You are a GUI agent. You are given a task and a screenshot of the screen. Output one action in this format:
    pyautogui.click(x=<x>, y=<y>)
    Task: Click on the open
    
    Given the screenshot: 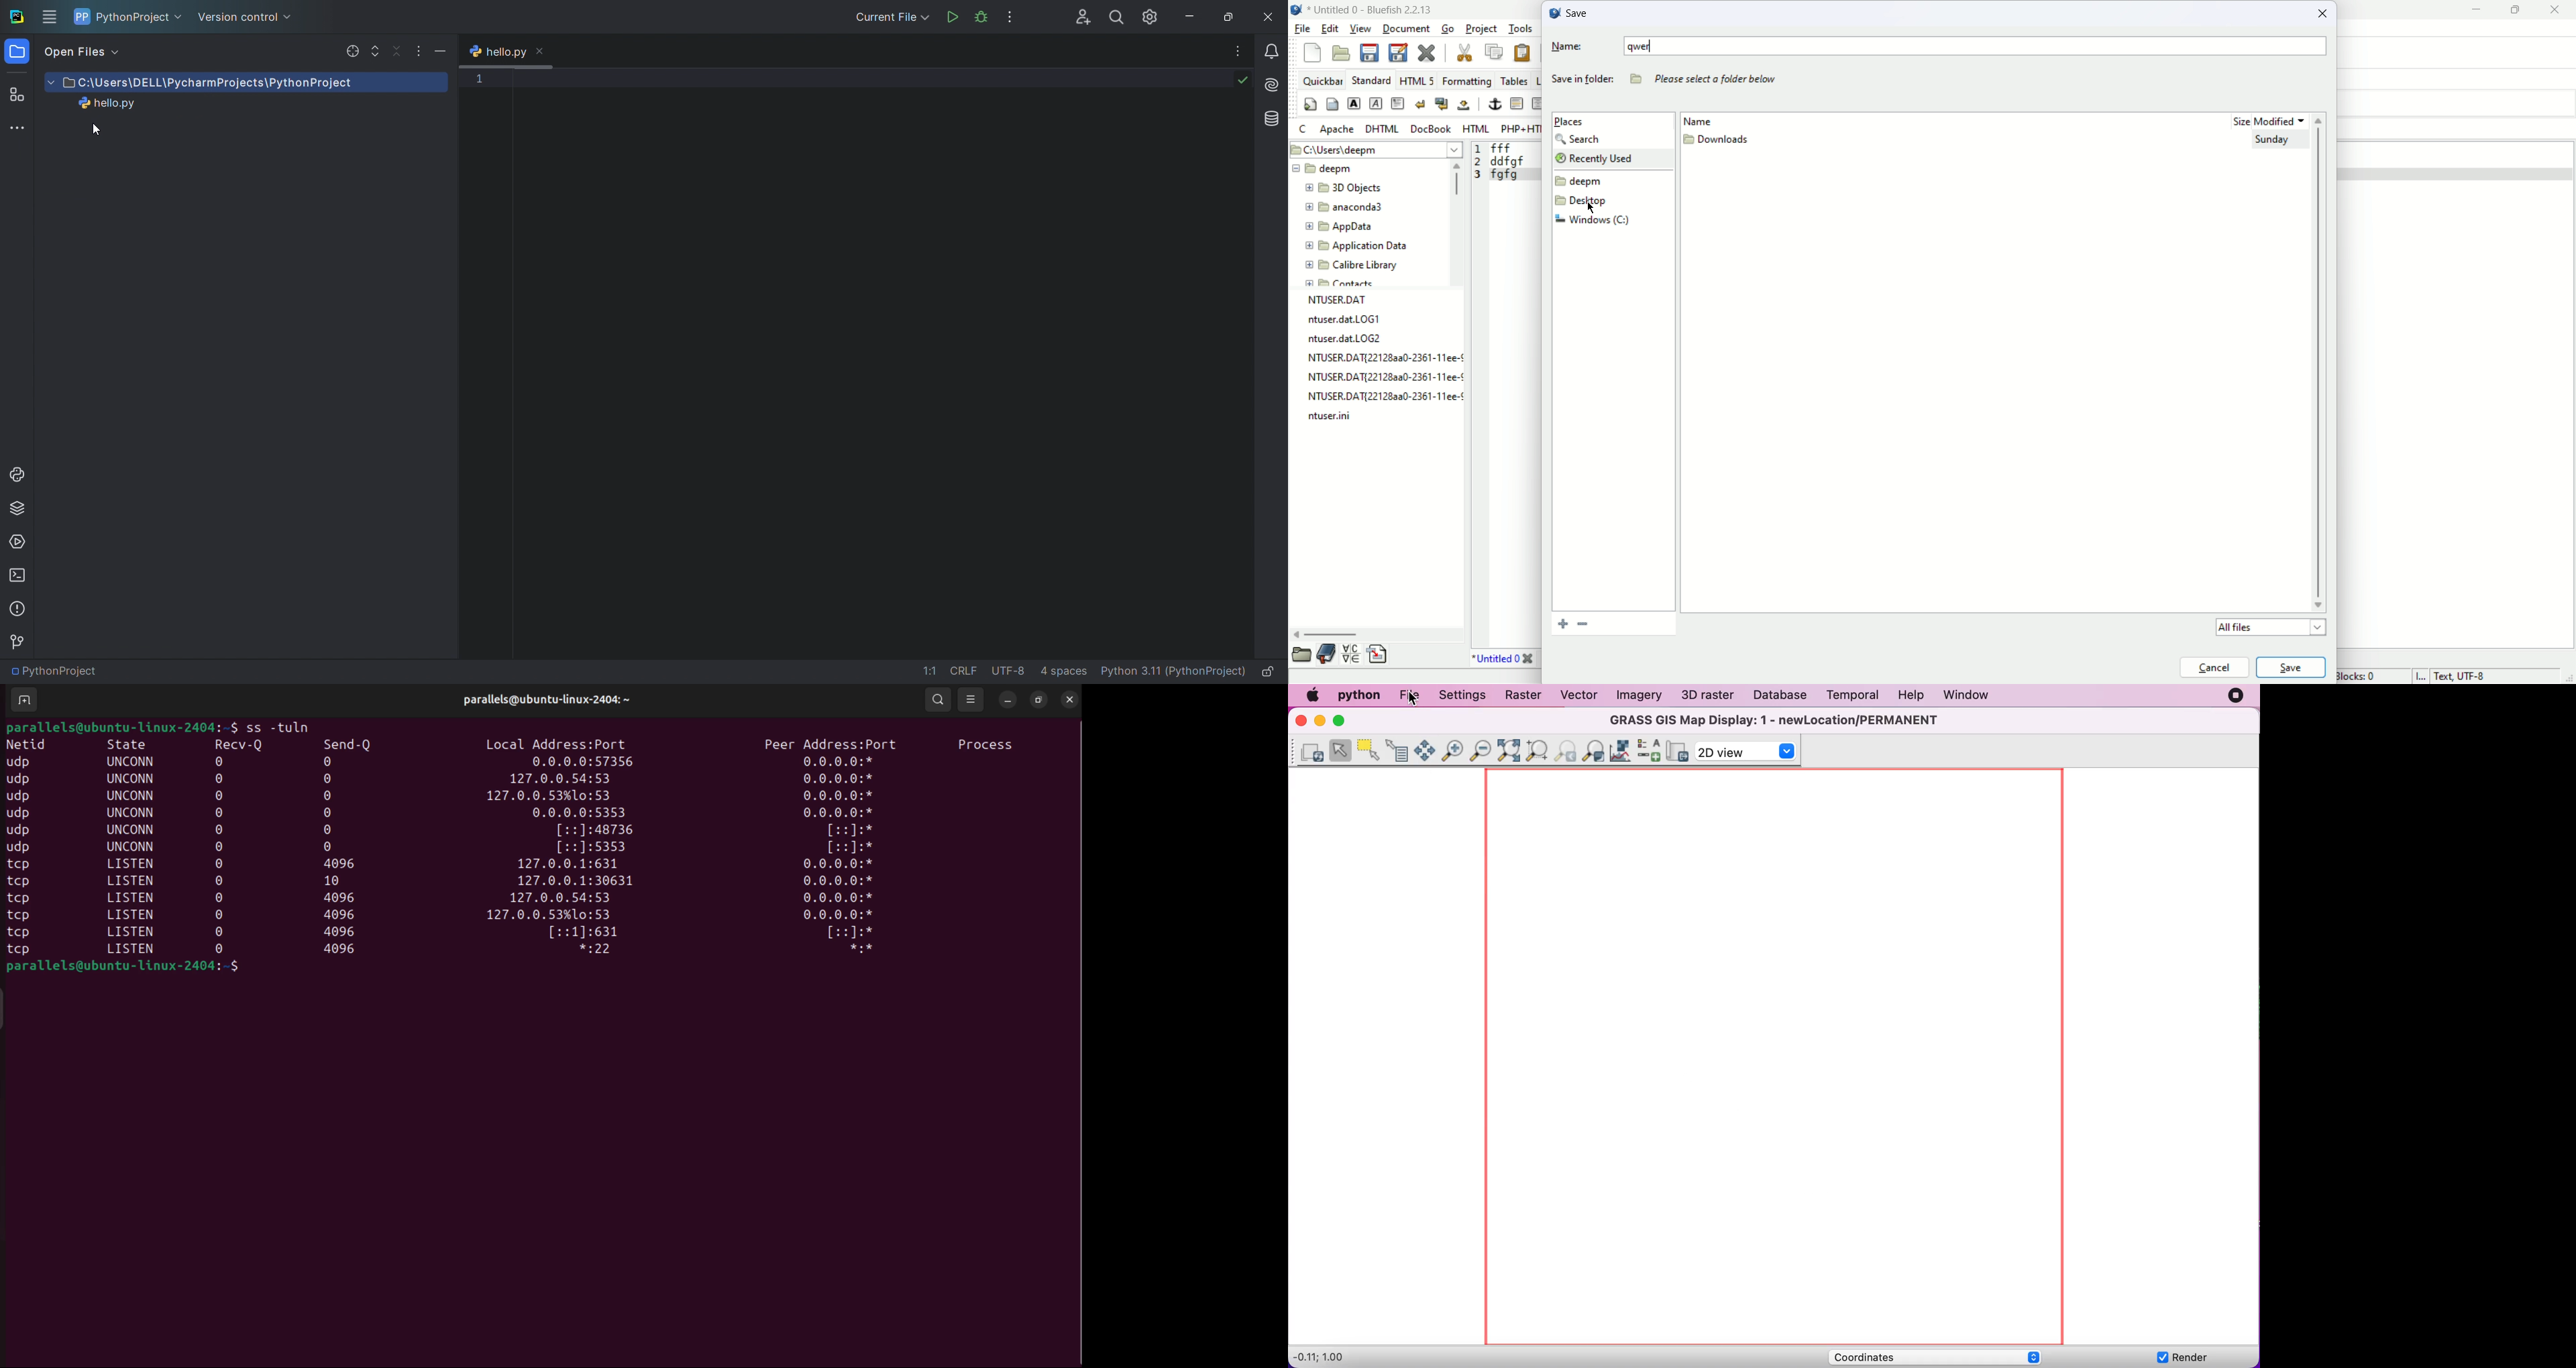 What is the action you would take?
    pyautogui.click(x=1343, y=52)
    